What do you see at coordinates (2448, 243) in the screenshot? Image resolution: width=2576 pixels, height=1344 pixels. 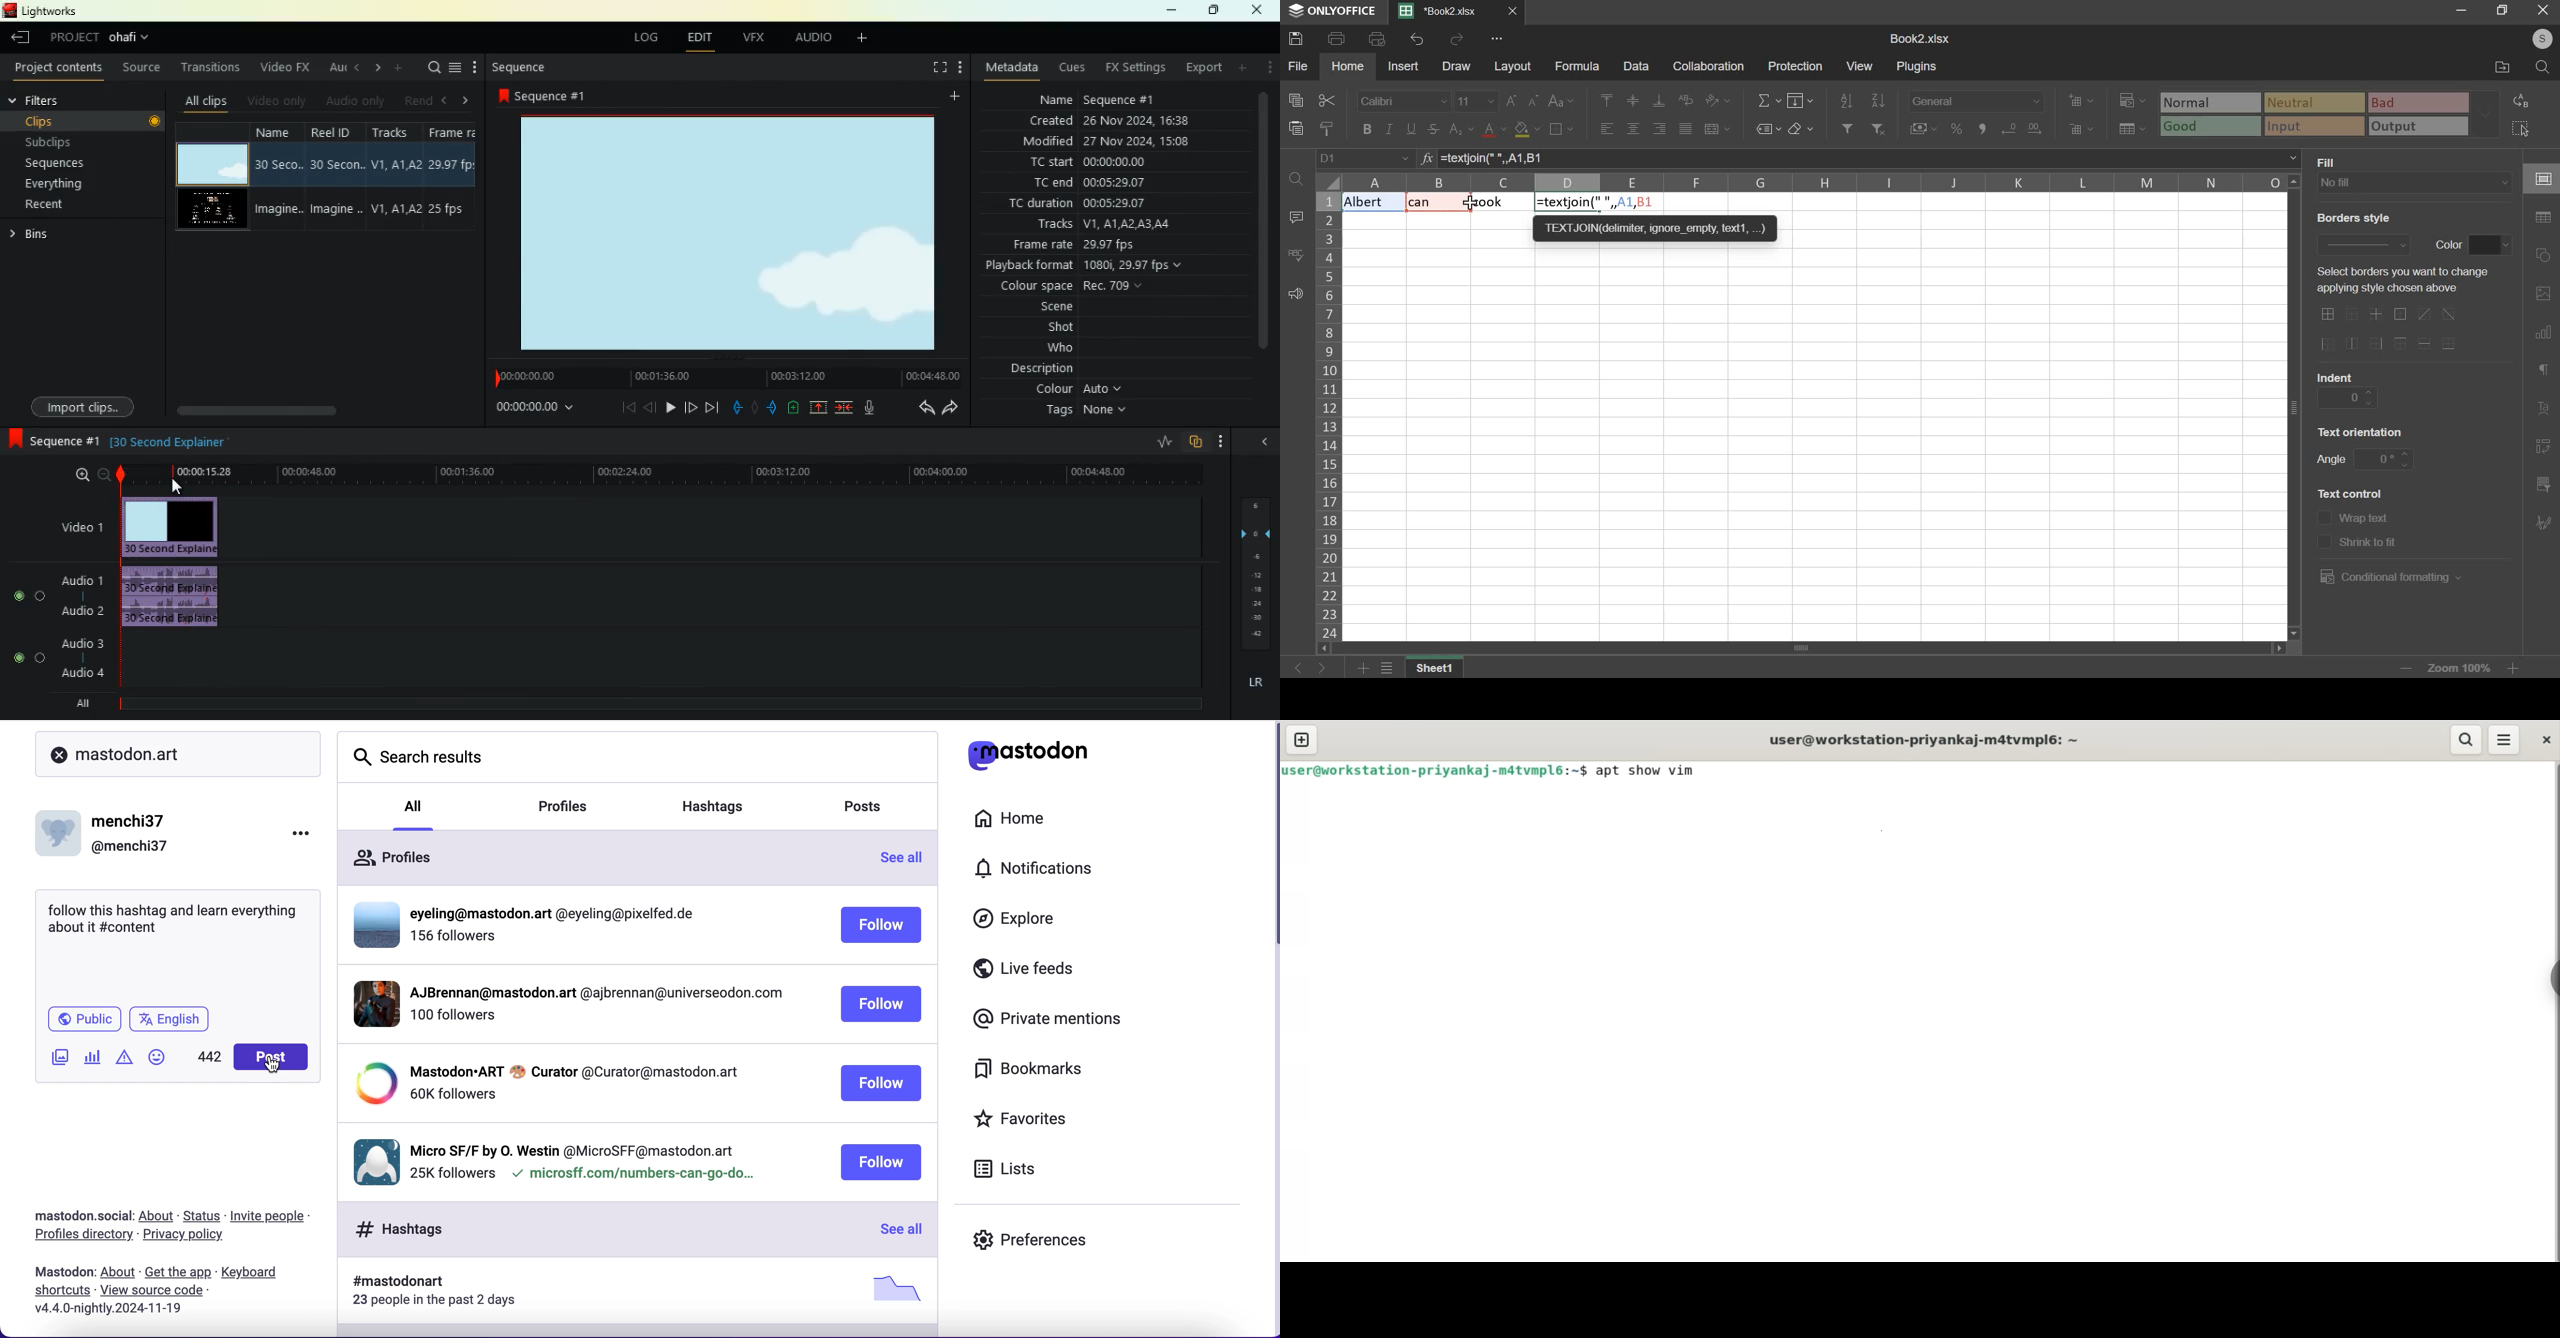 I see `text` at bounding box center [2448, 243].